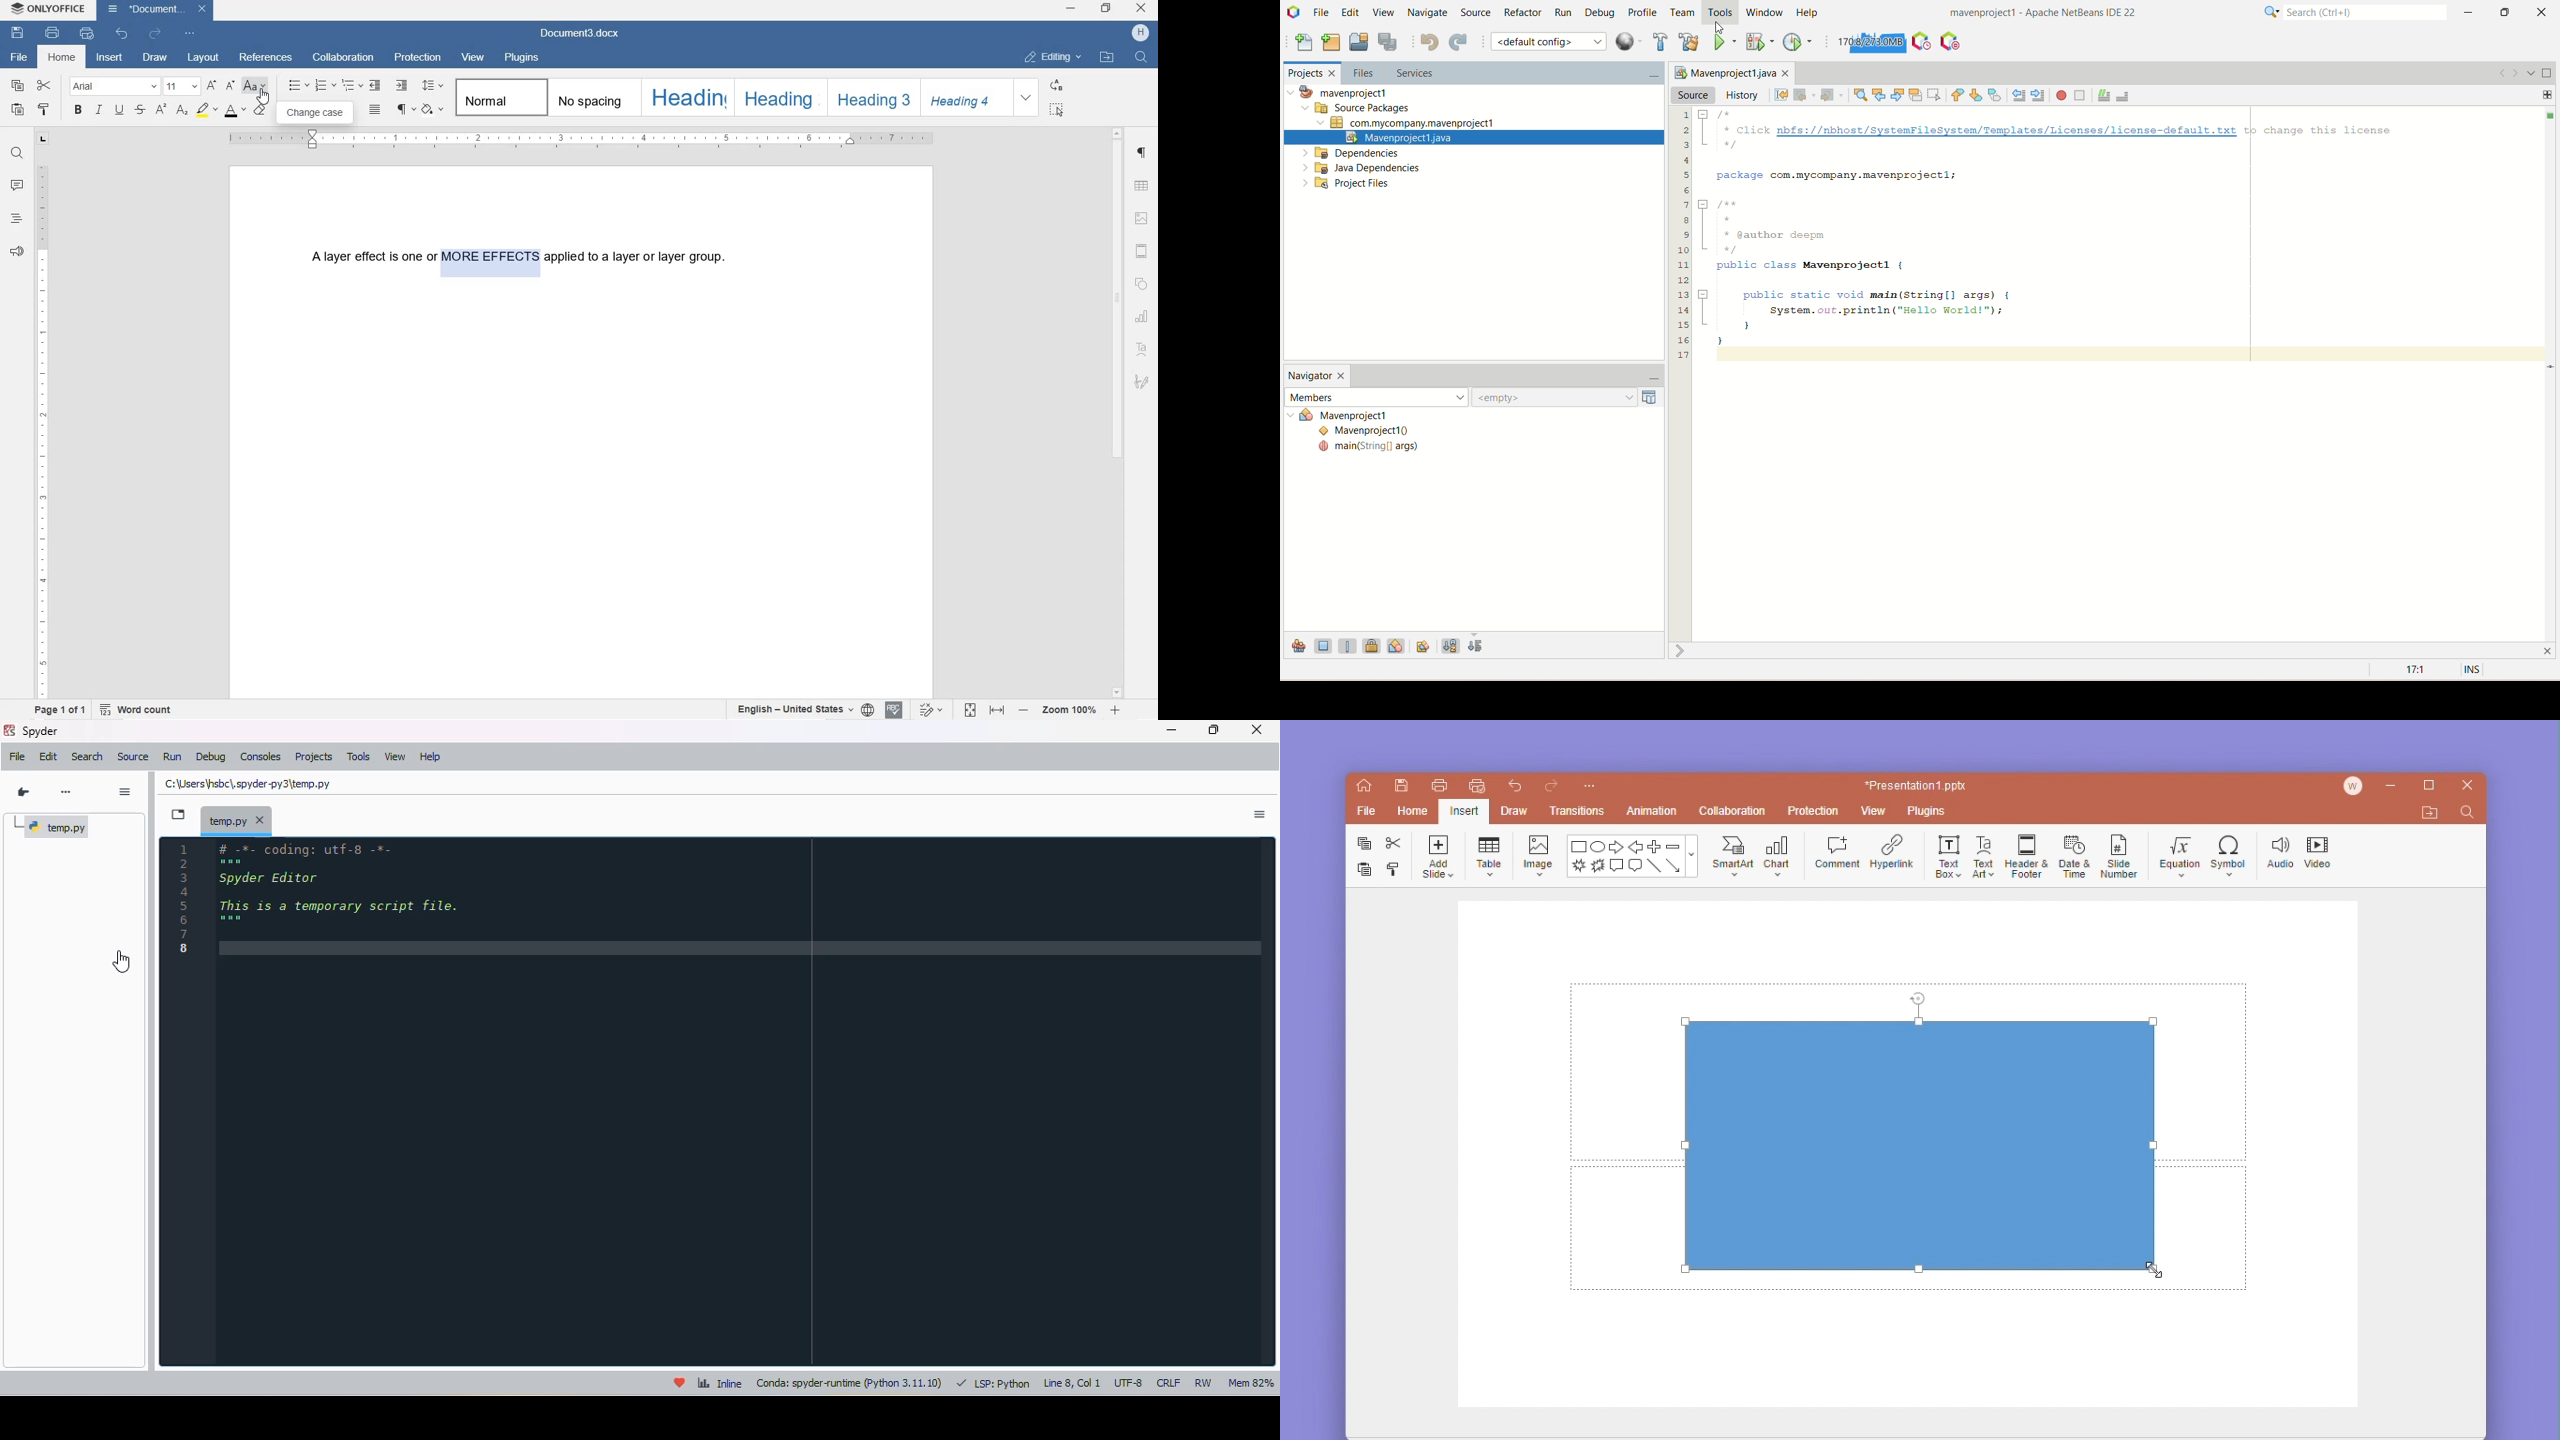  Describe the element at coordinates (1829, 96) in the screenshot. I see `forward` at that location.